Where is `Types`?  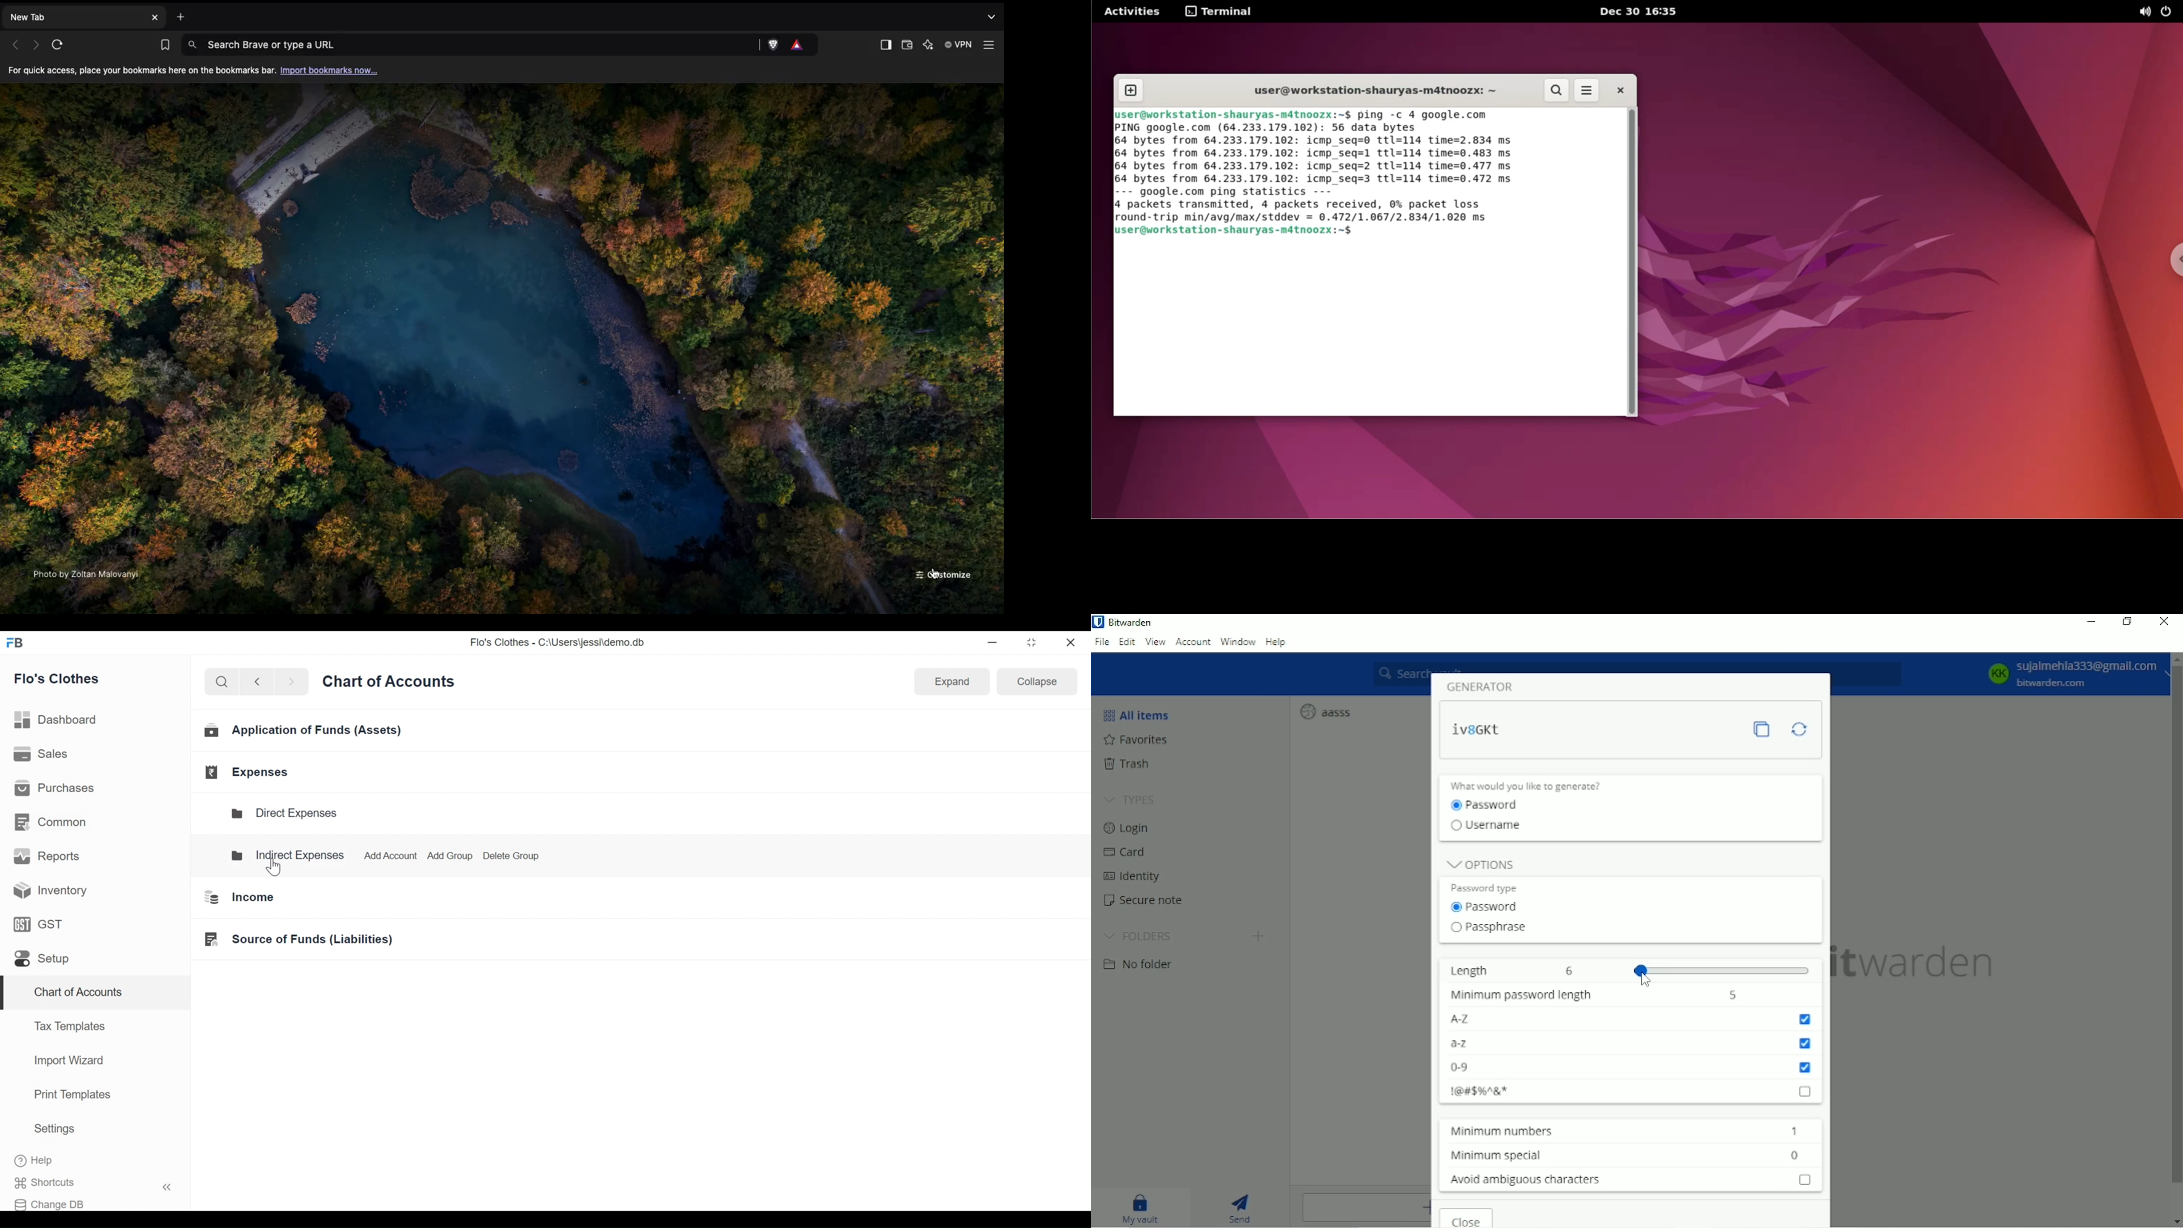
Types is located at coordinates (1130, 800).